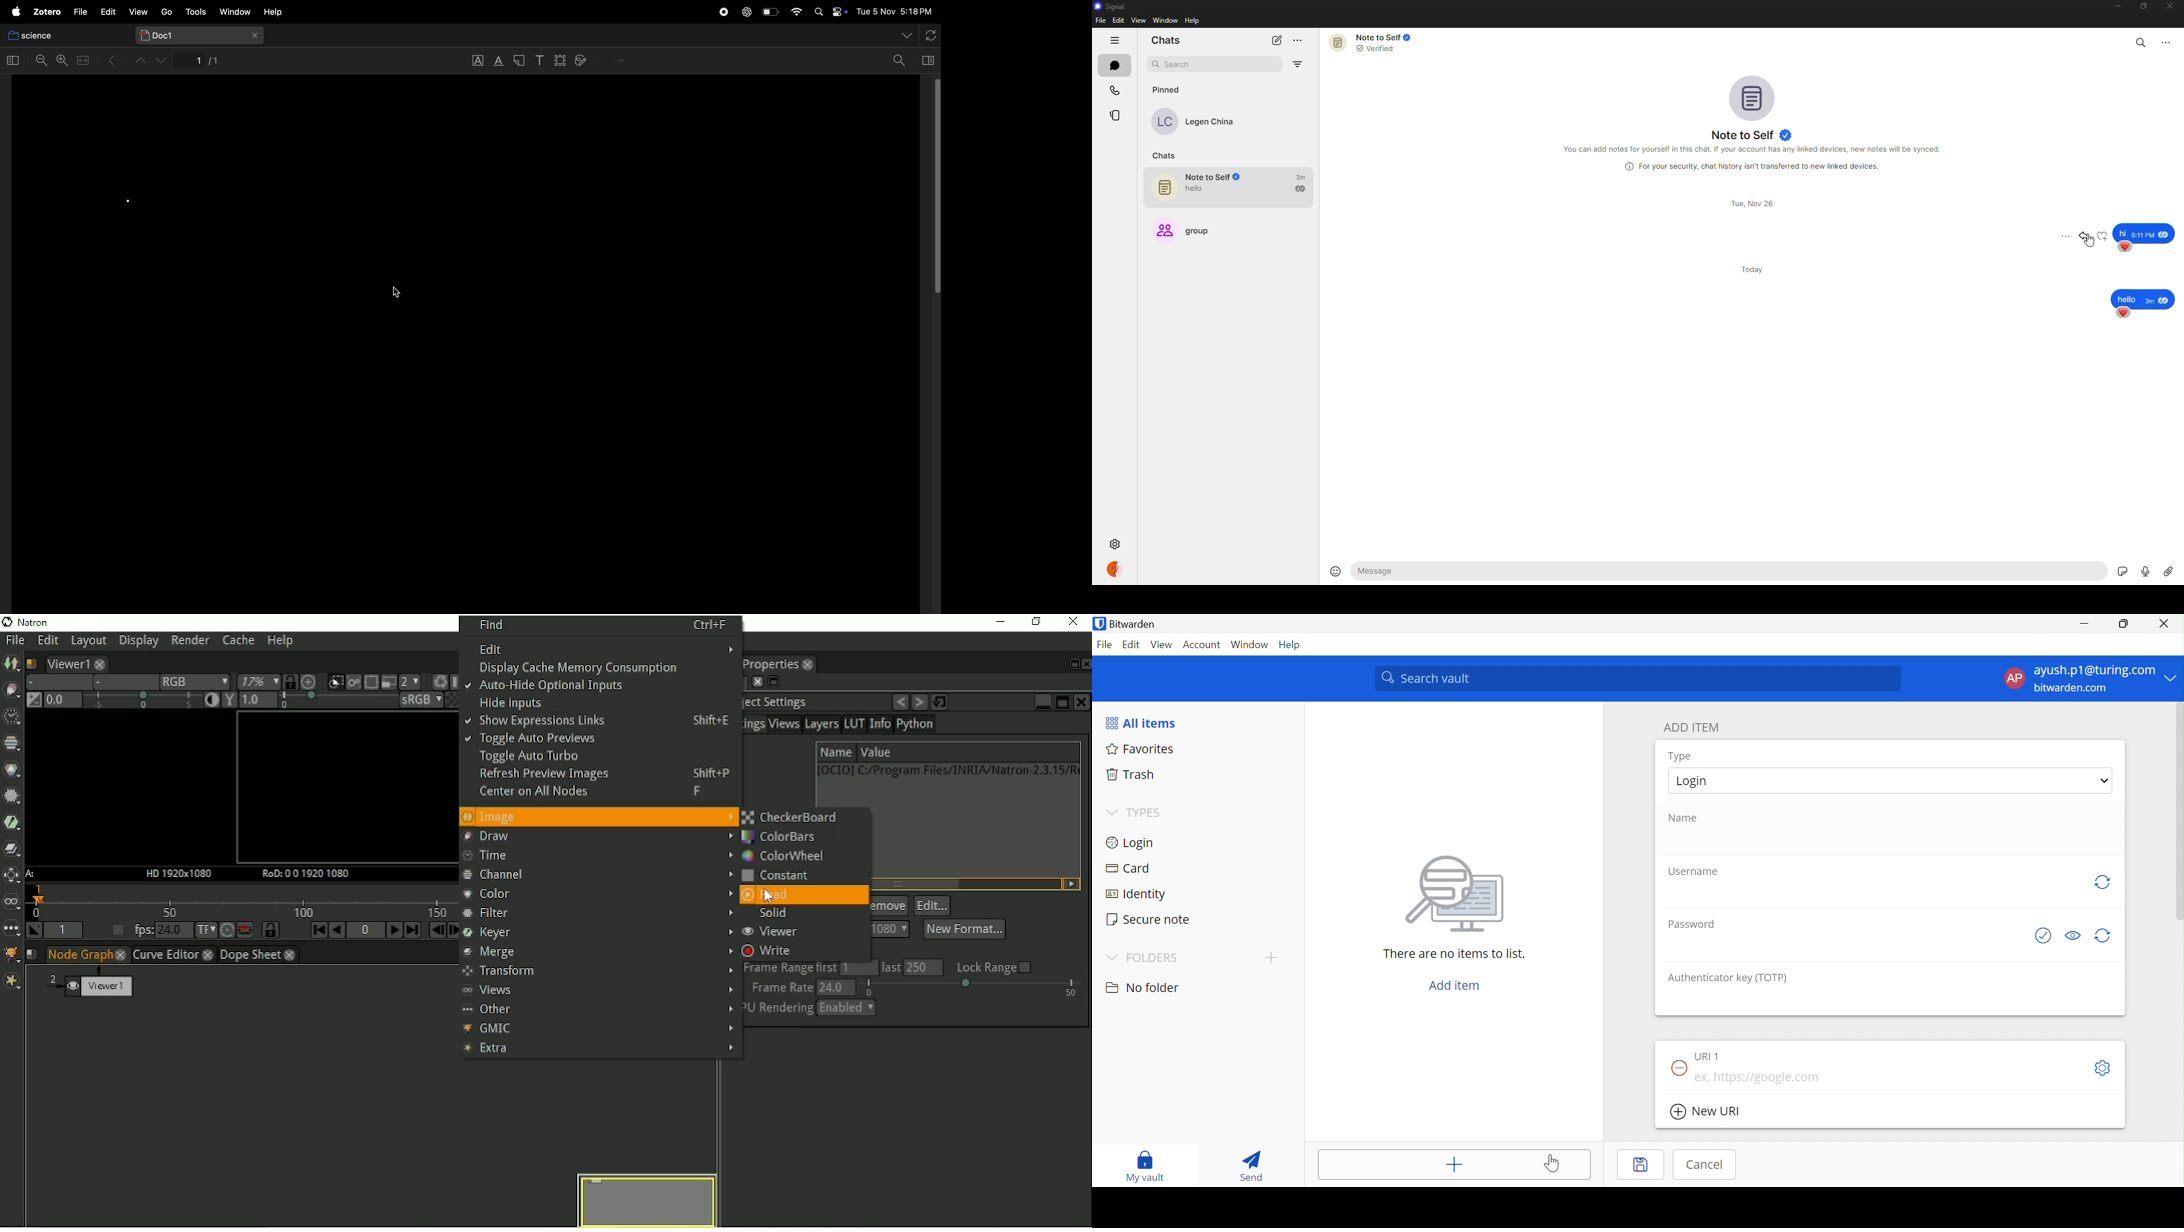  What do you see at coordinates (1683, 818) in the screenshot?
I see `Name` at bounding box center [1683, 818].